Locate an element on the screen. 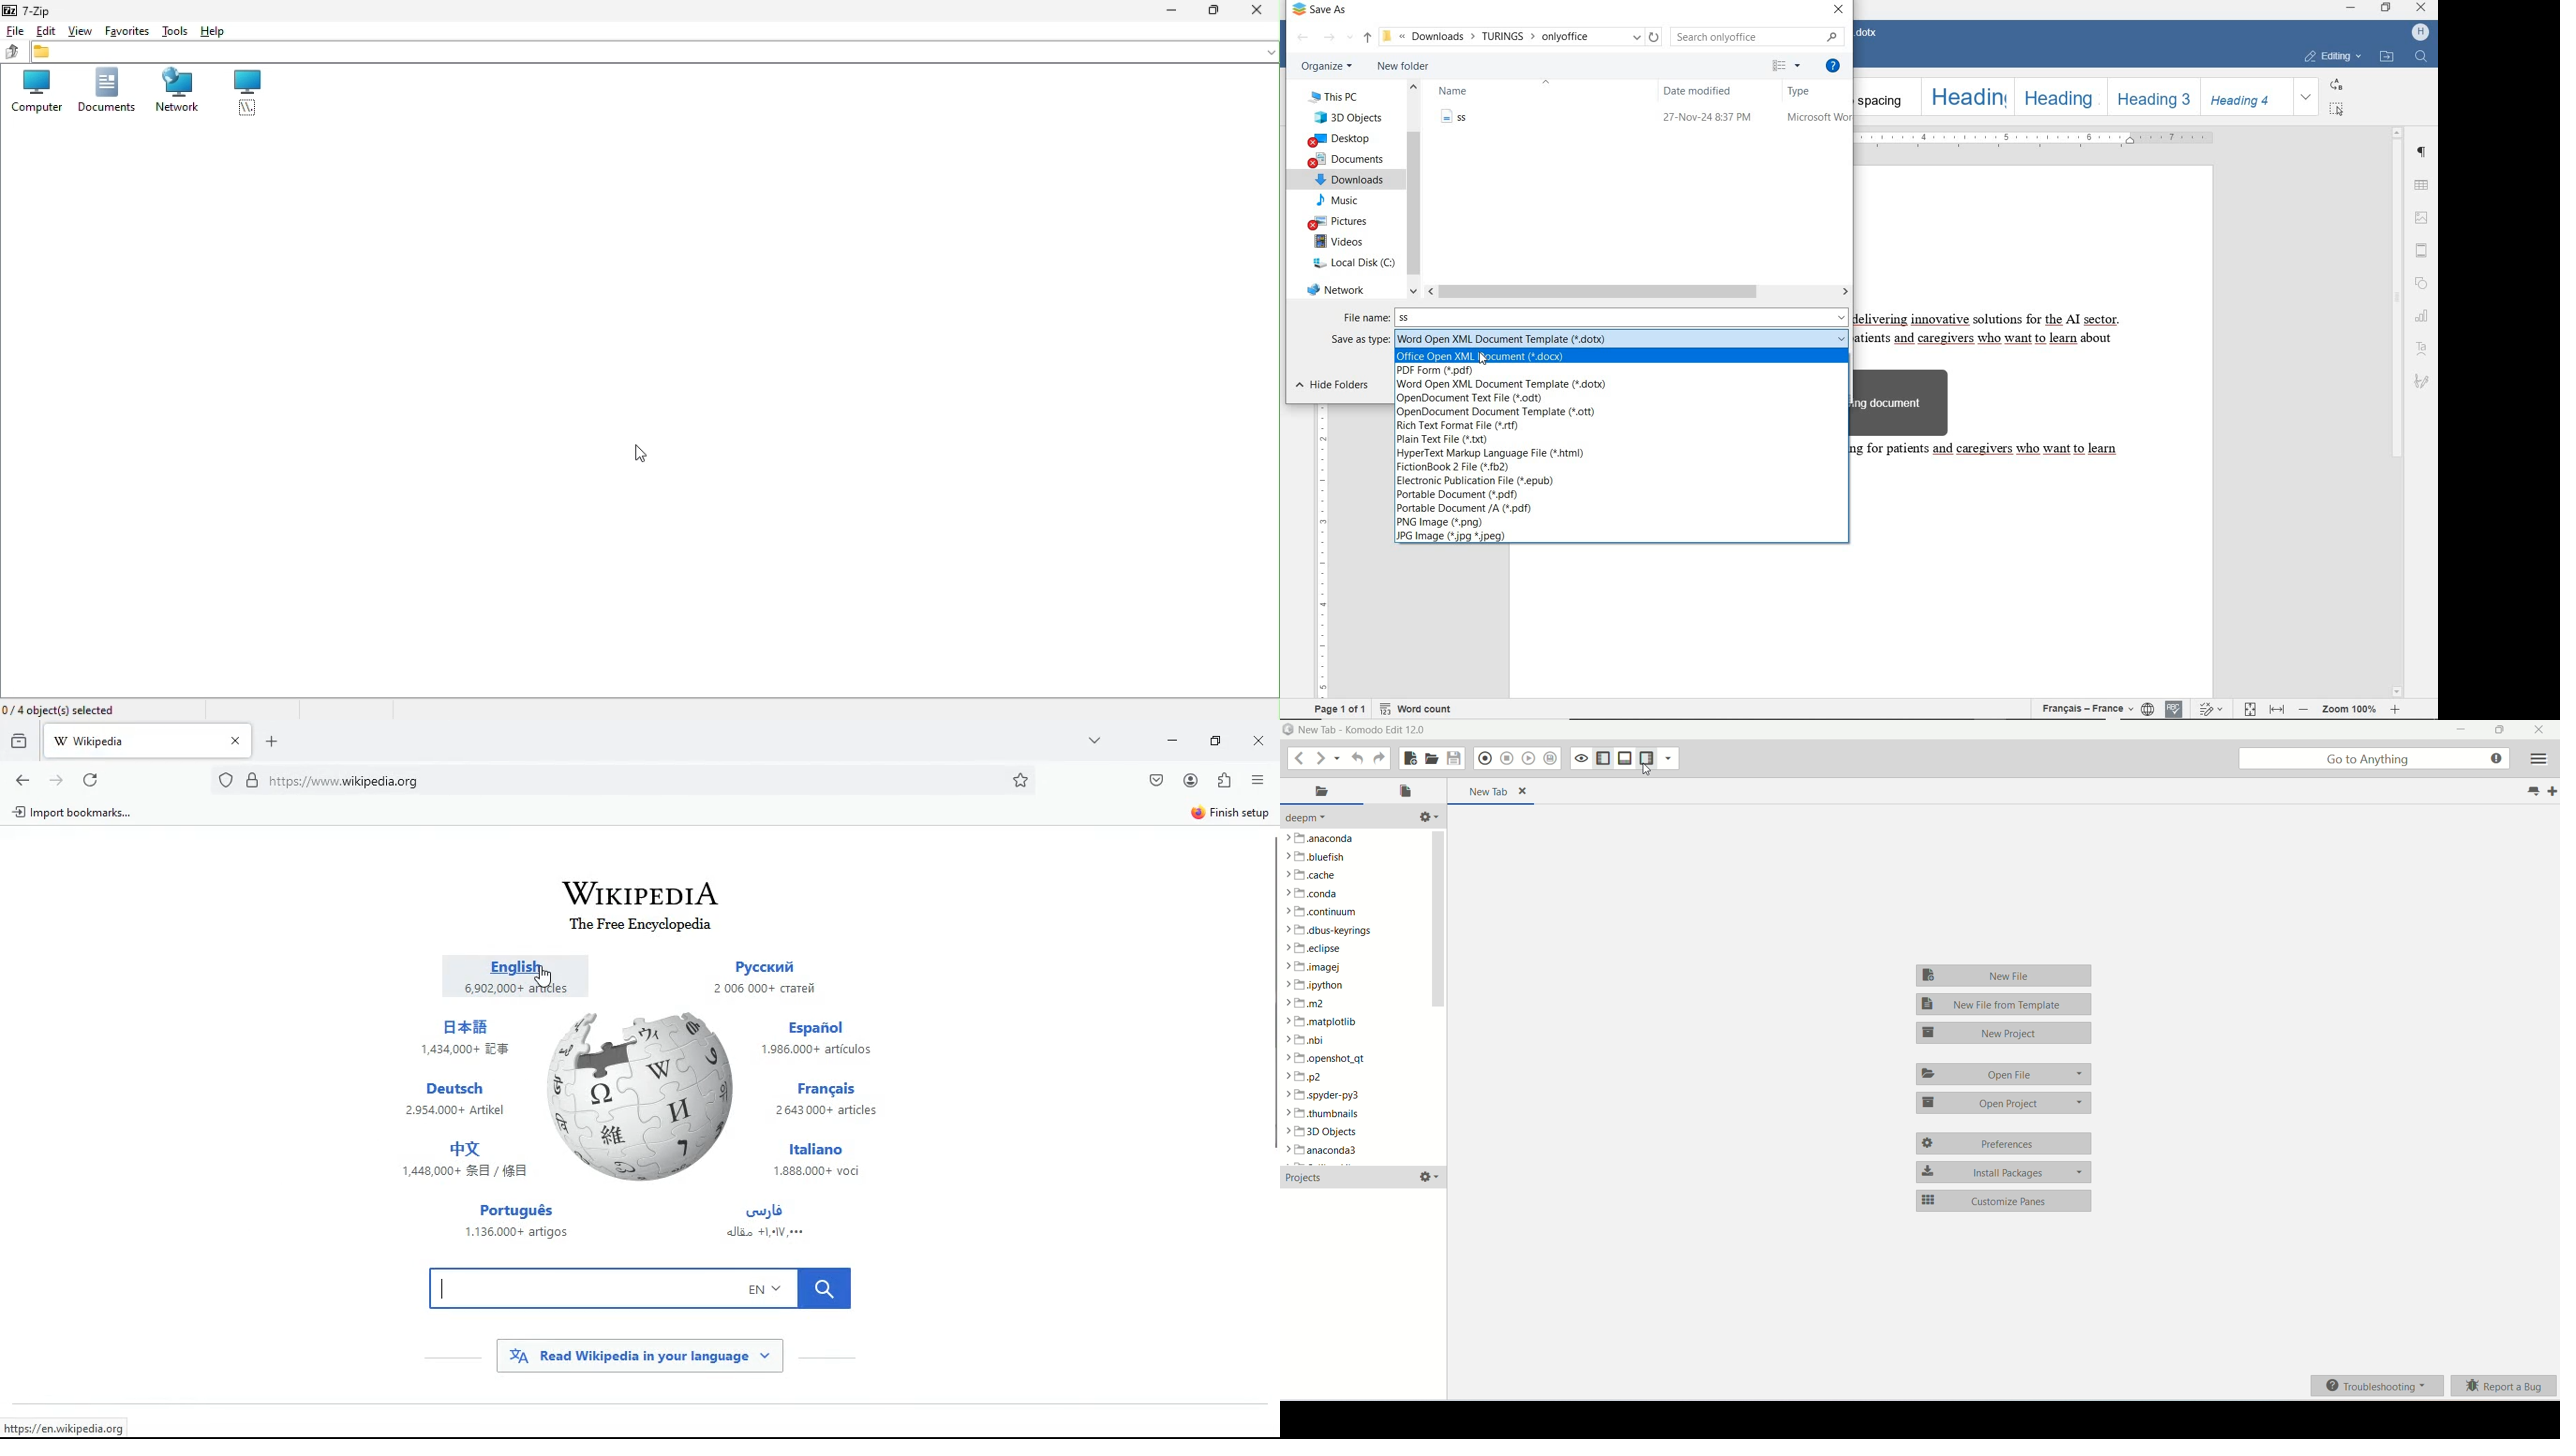  tab is located at coordinates (151, 742).